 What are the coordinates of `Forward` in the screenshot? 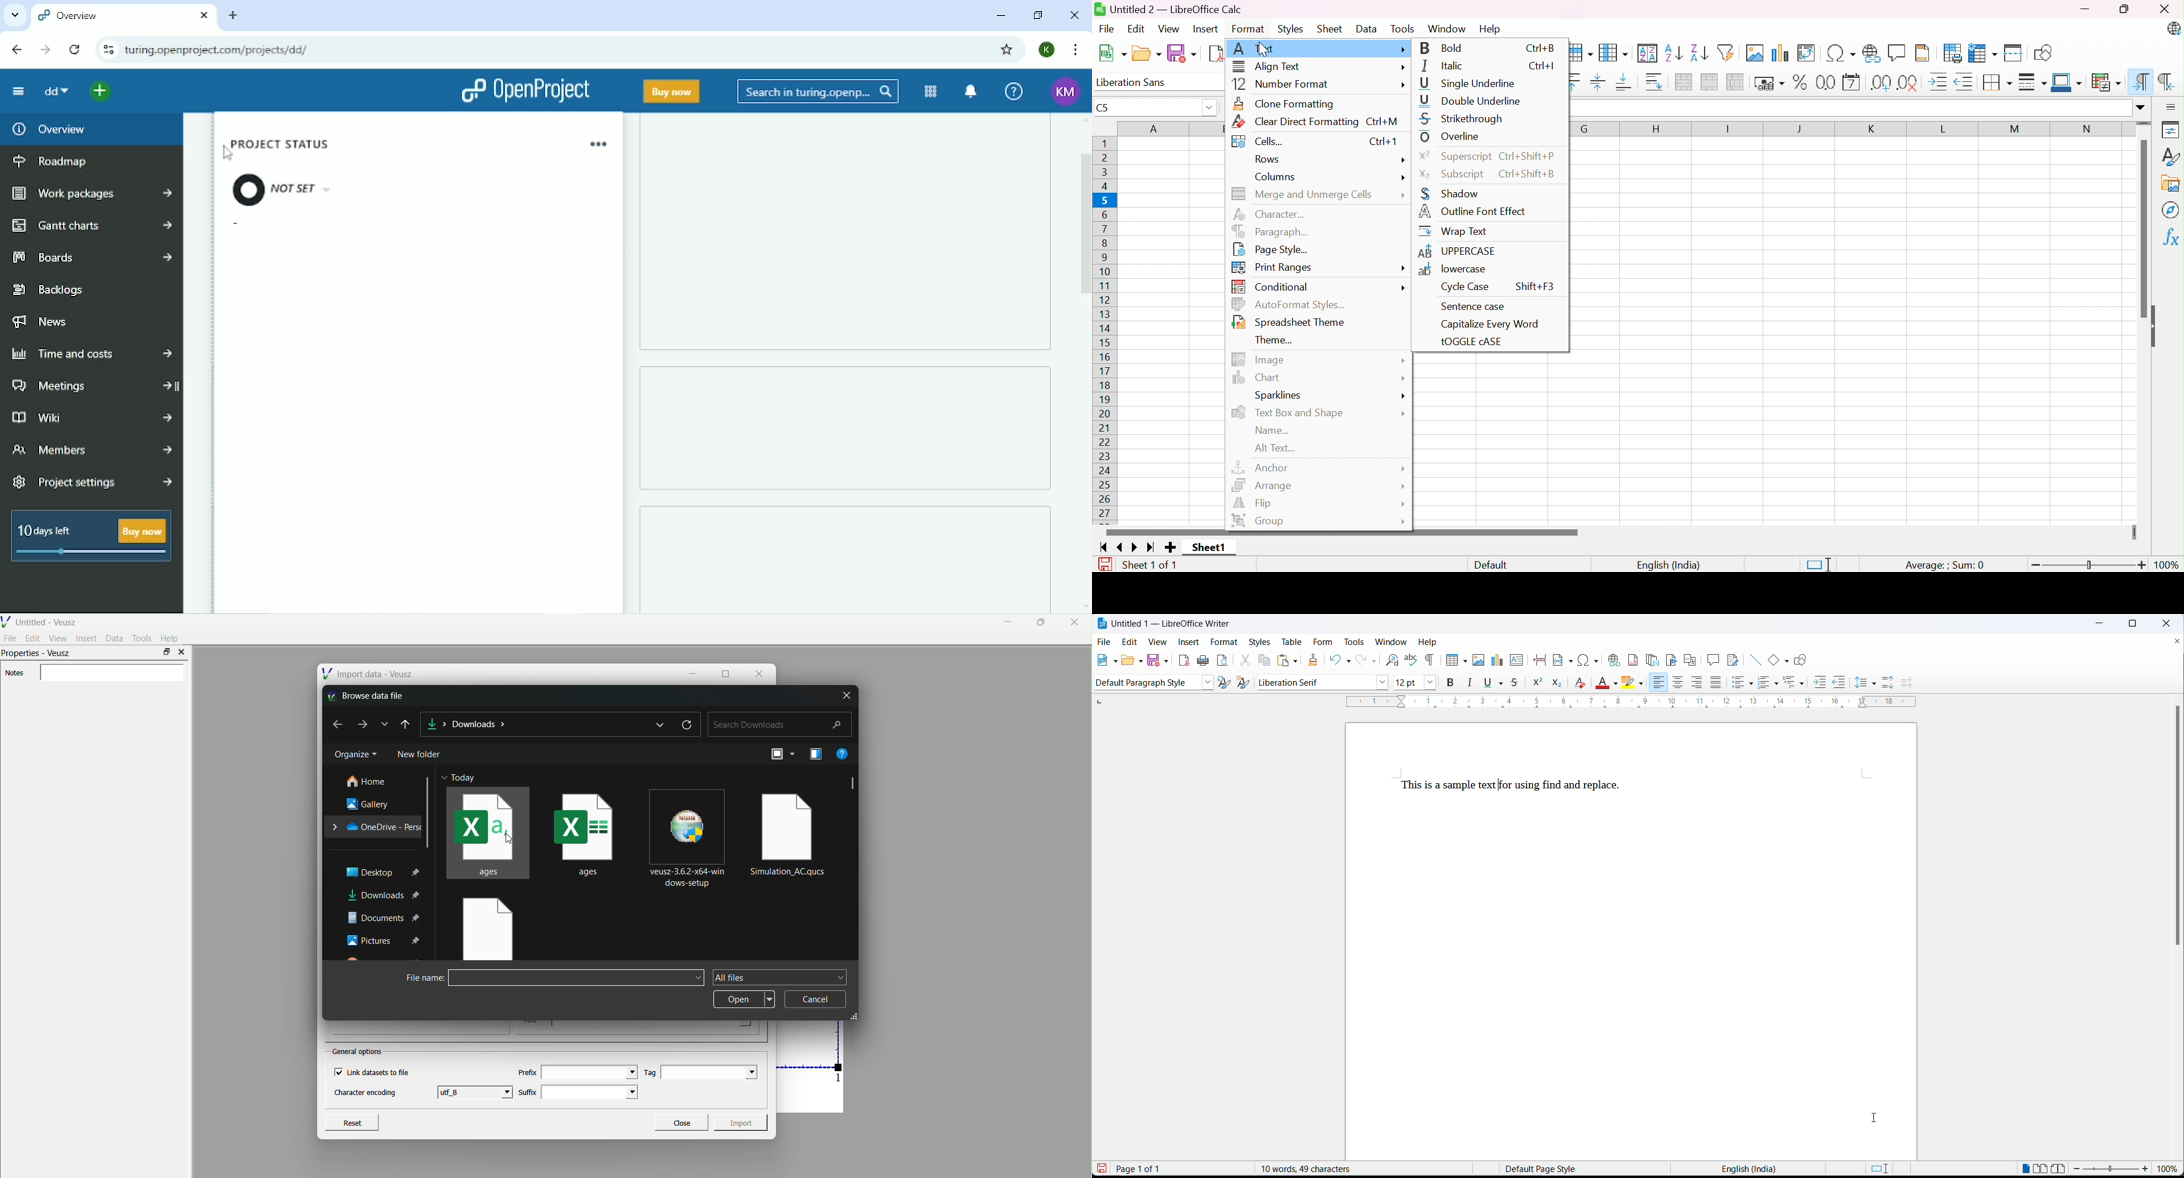 It's located at (45, 50).